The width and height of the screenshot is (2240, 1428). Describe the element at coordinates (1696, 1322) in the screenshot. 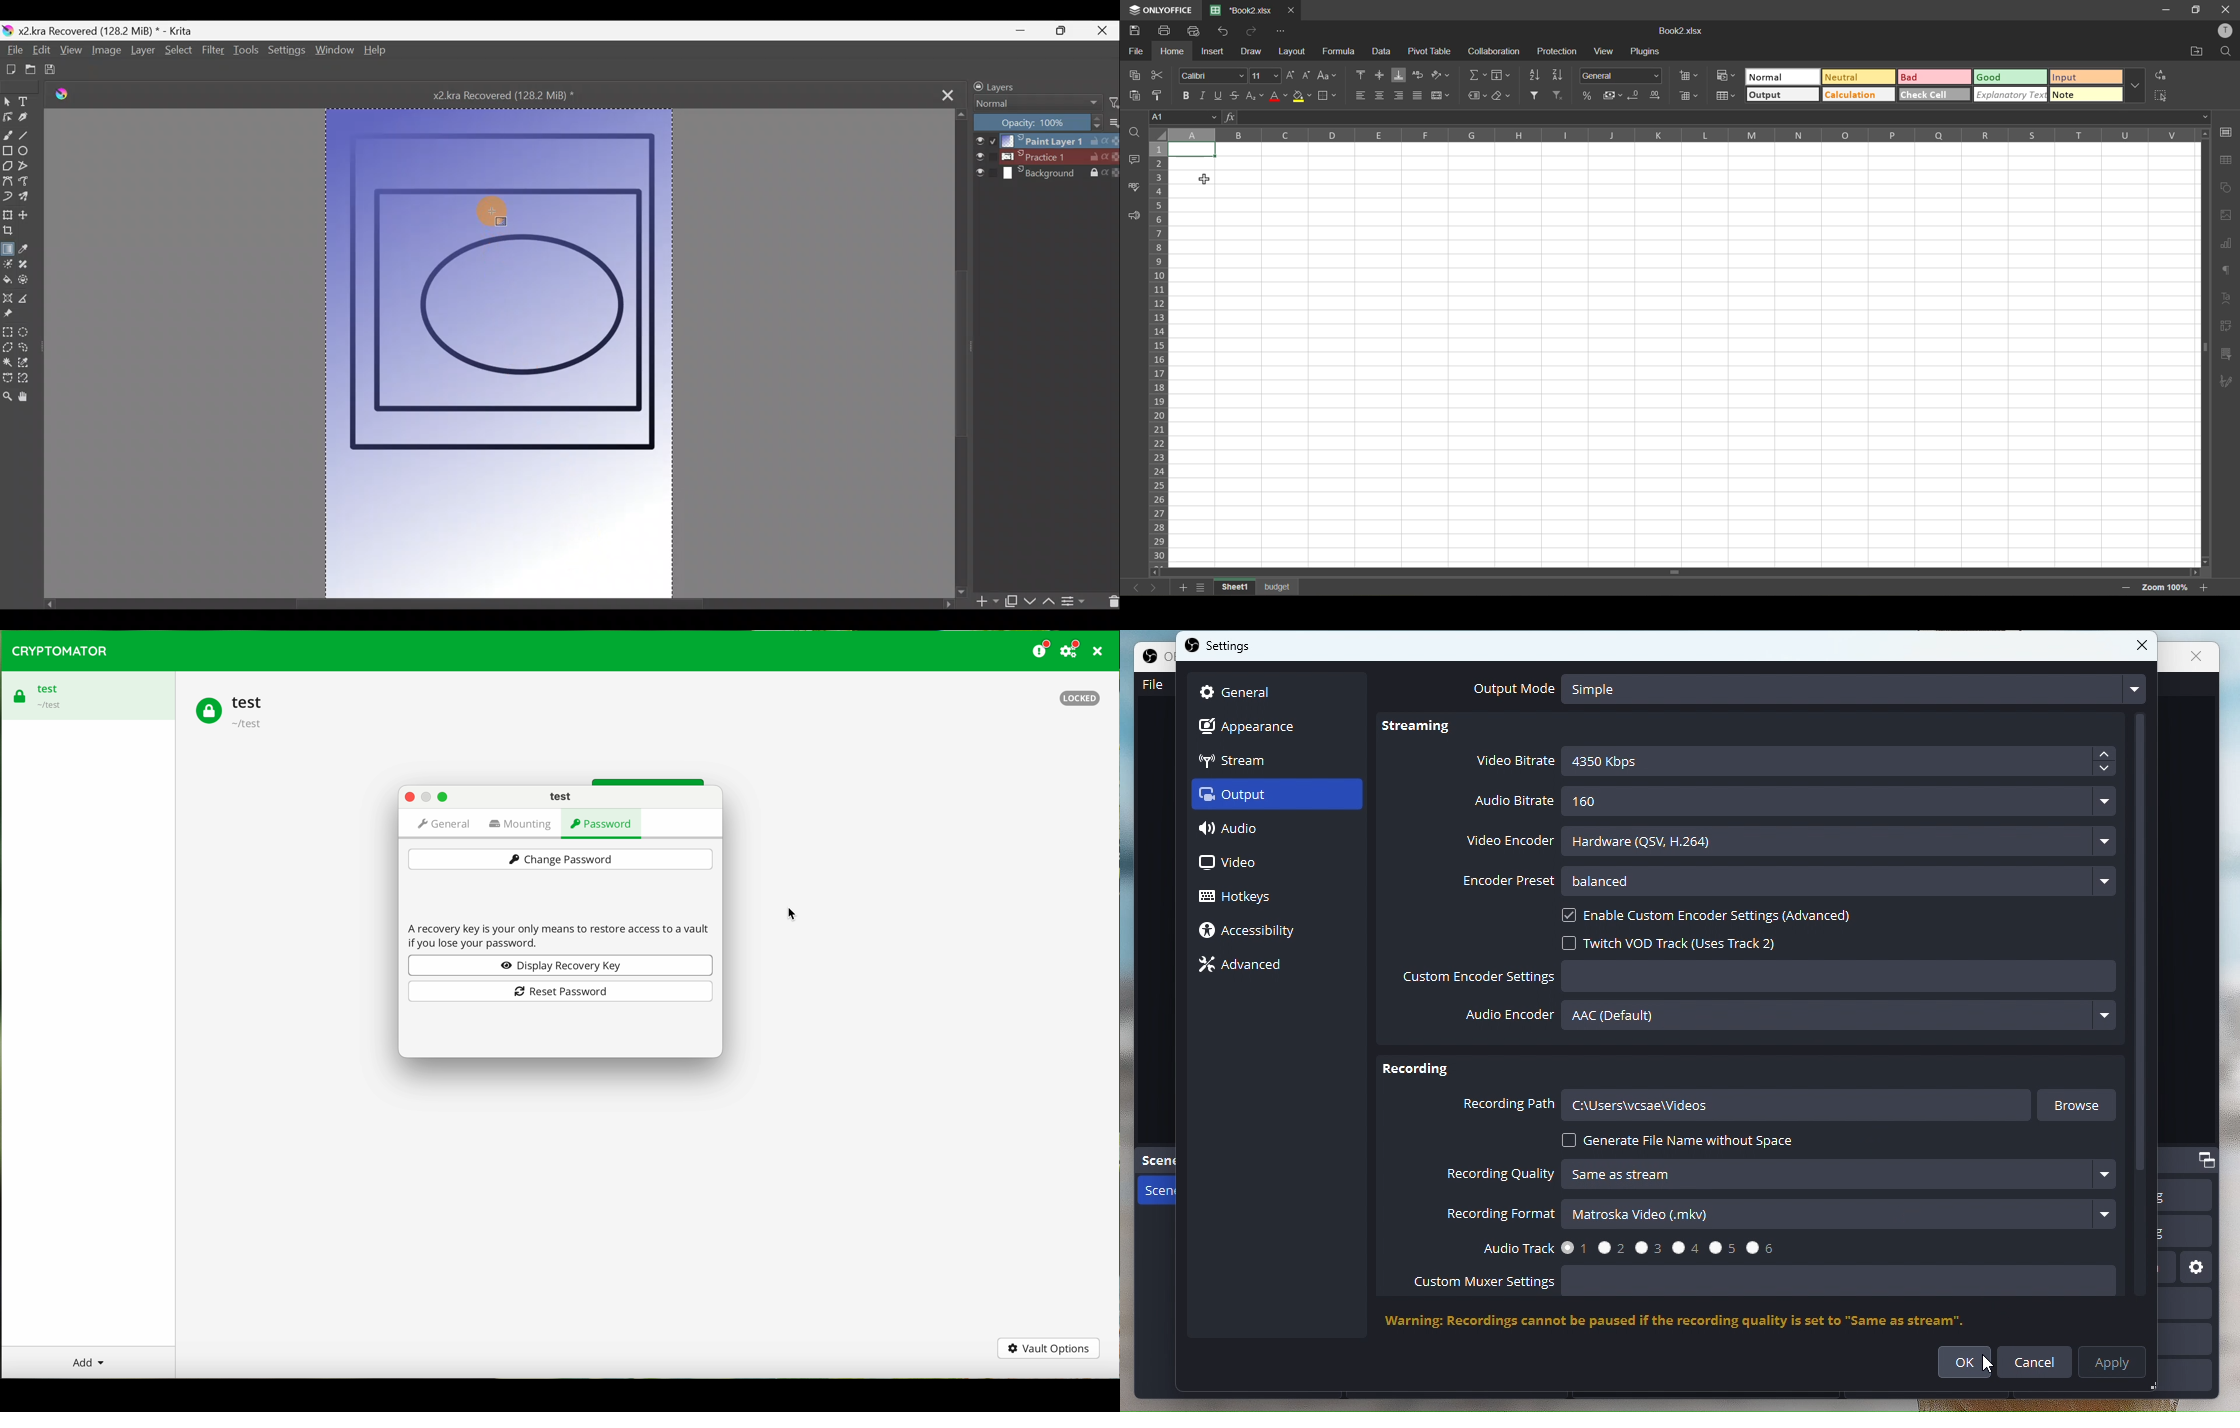

I see `Warning` at that location.